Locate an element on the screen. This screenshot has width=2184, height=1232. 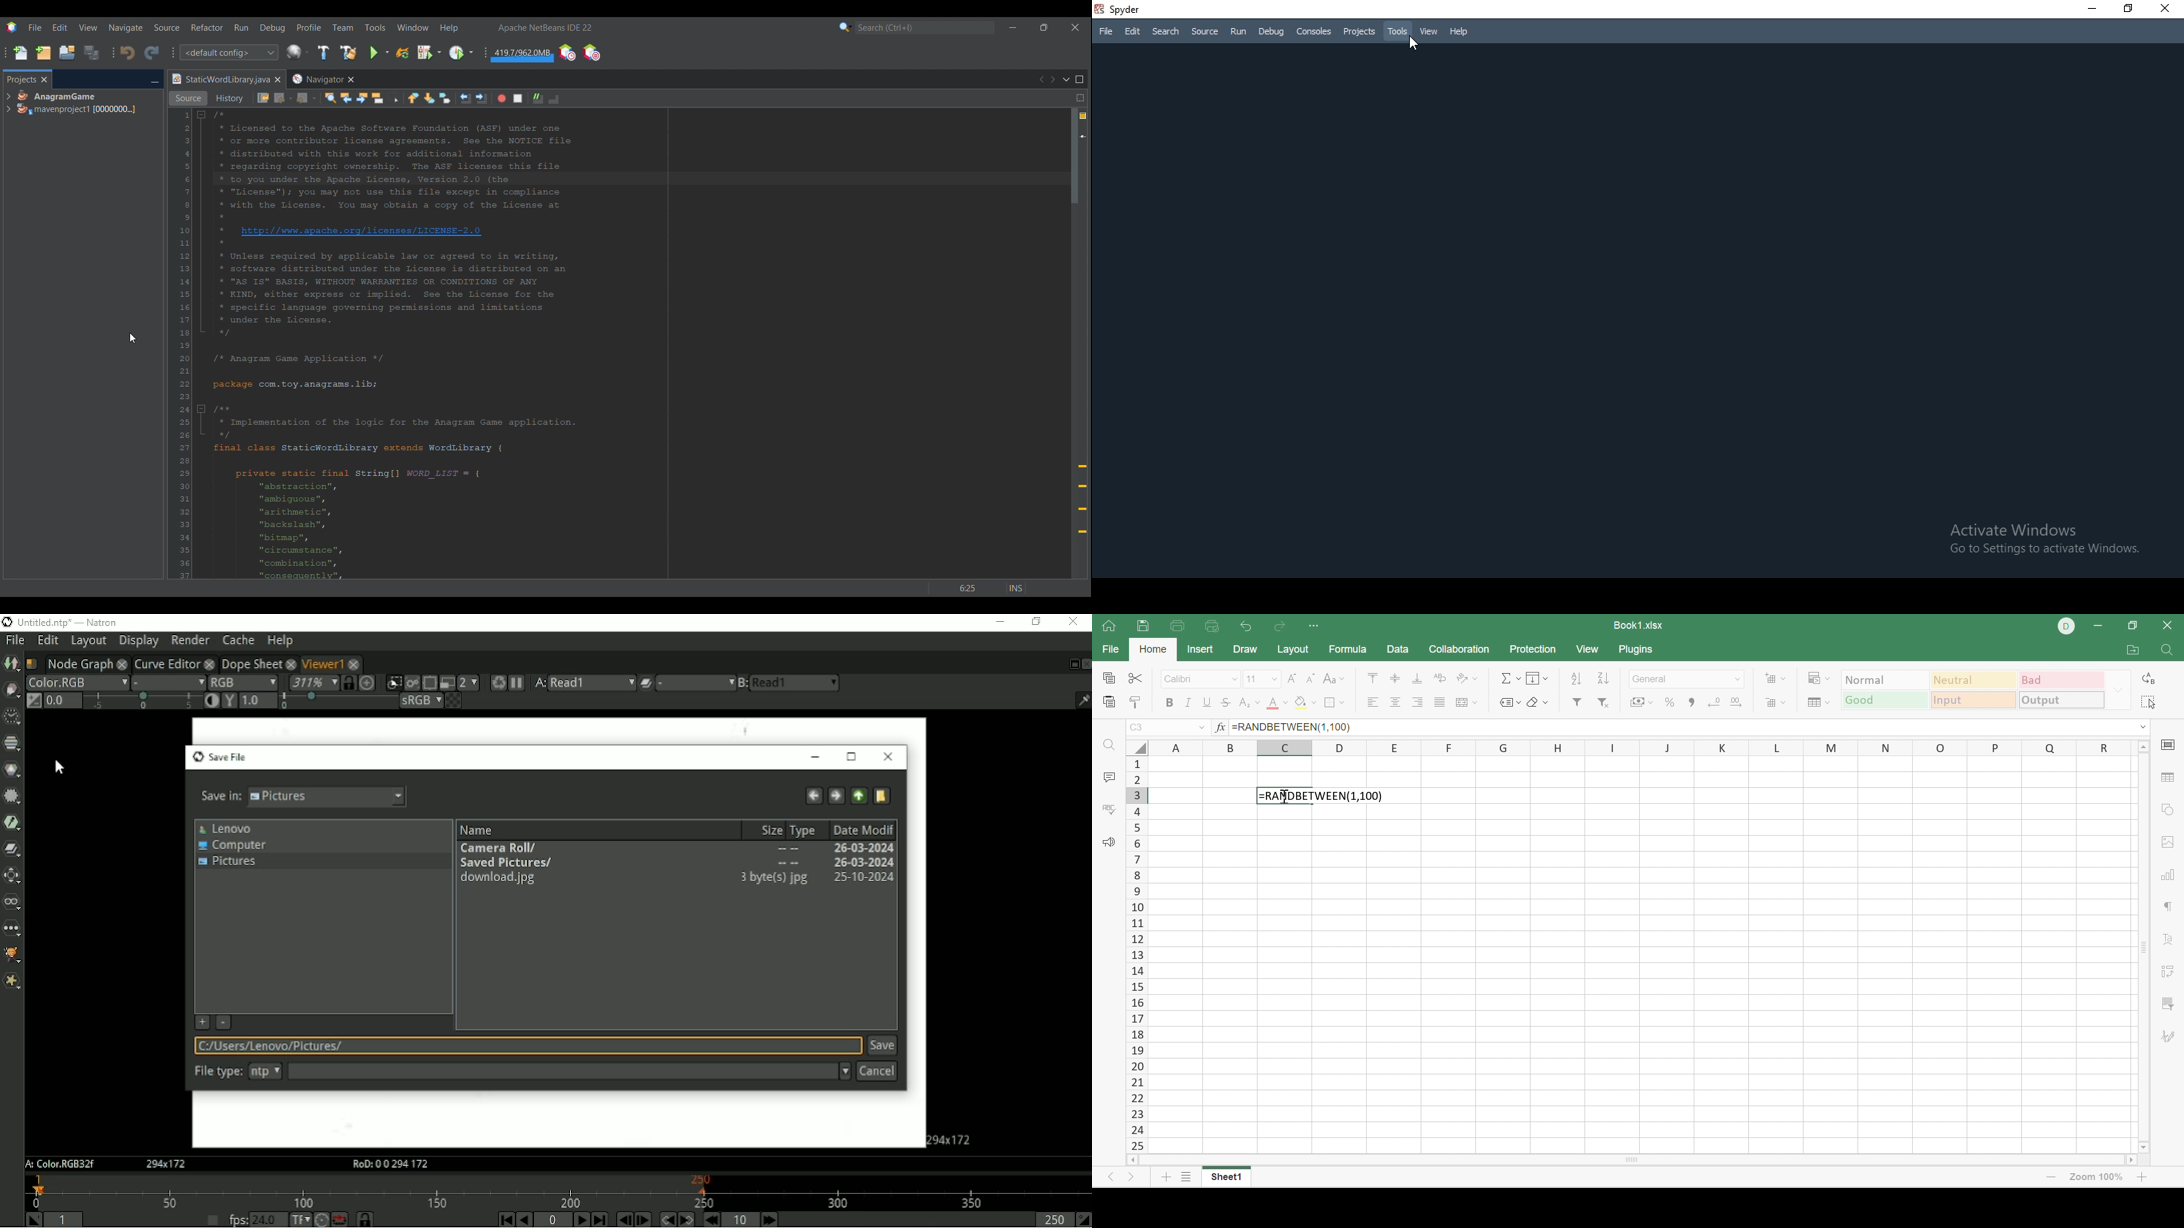
Pictures is located at coordinates (228, 862).